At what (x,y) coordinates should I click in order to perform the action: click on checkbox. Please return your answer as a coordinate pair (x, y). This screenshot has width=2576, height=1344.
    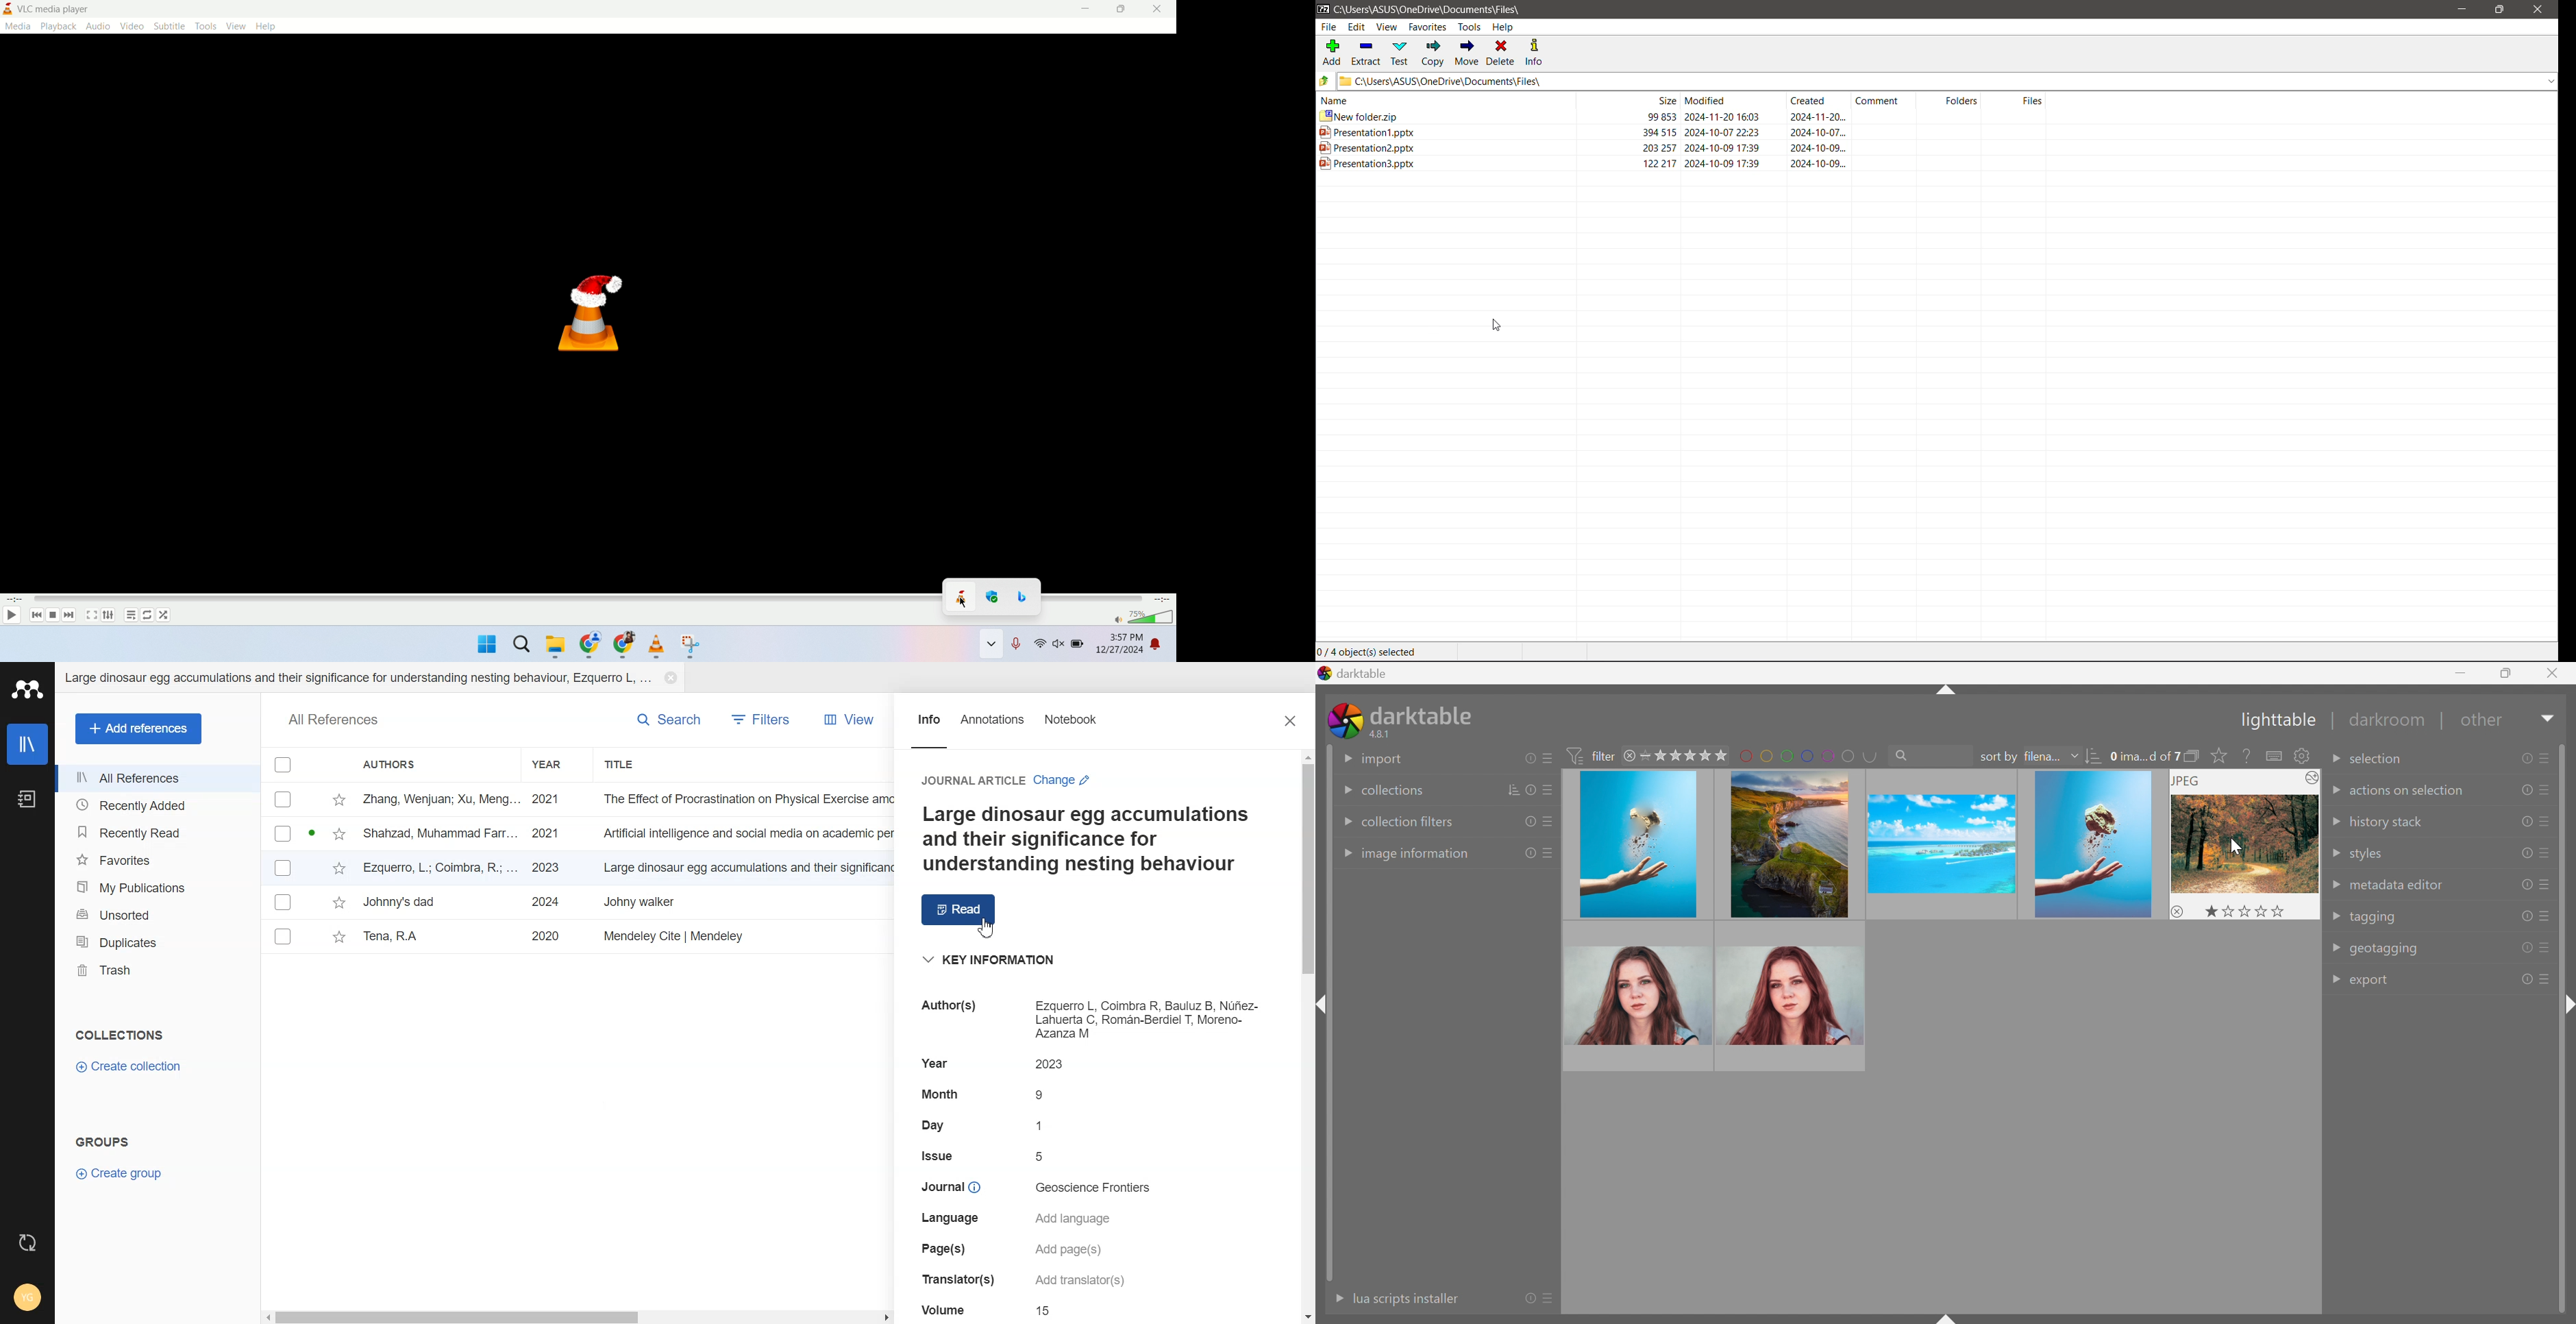
    Looking at the image, I should click on (285, 801).